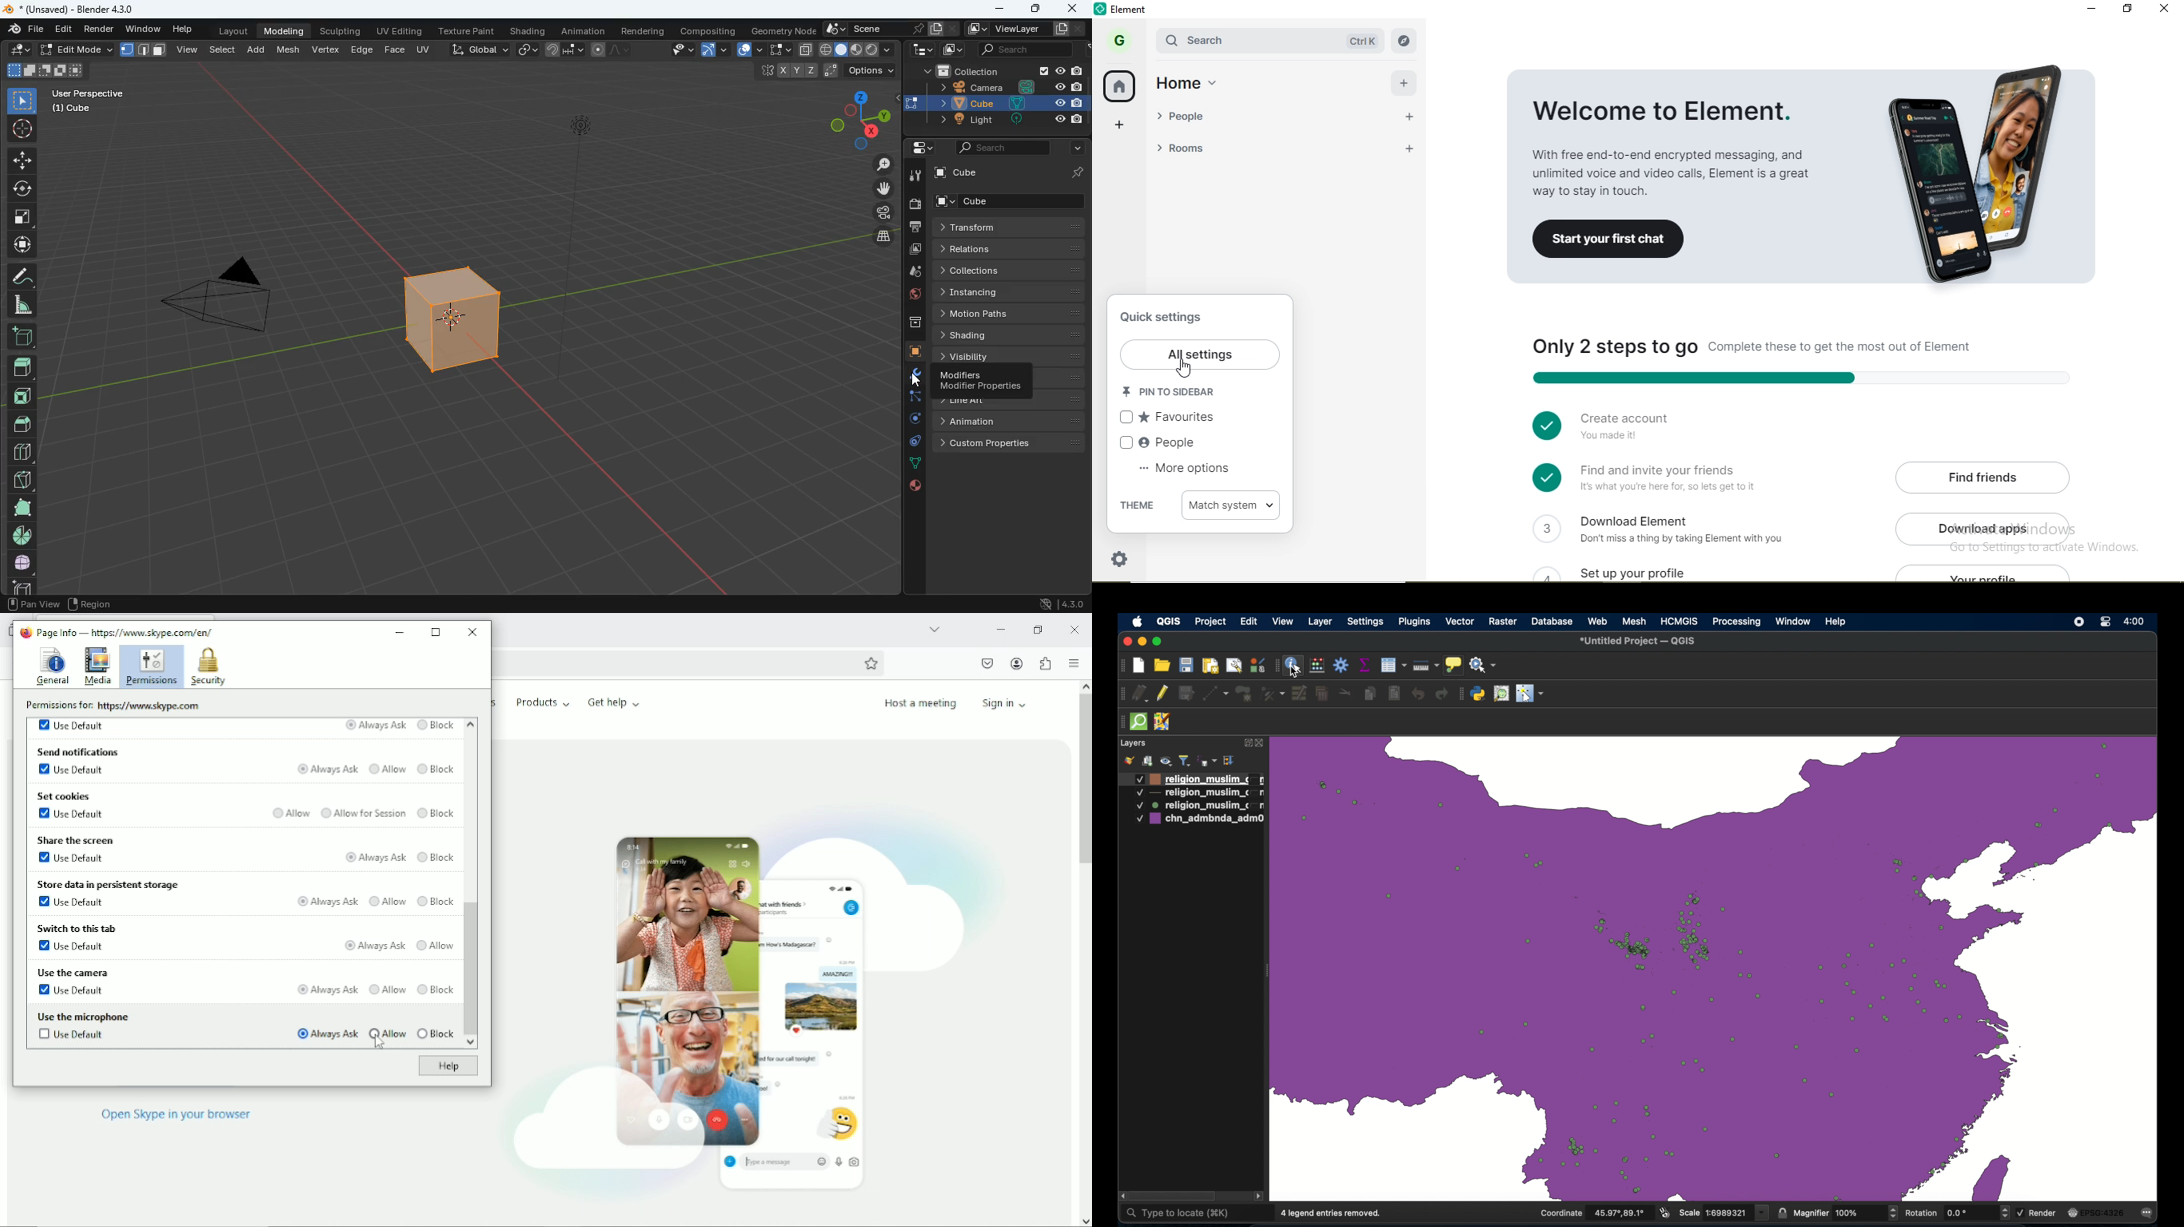 The height and width of the screenshot is (1232, 2184). Describe the element at coordinates (1187, 693) in the screenshot. I see `save edits` at that location.